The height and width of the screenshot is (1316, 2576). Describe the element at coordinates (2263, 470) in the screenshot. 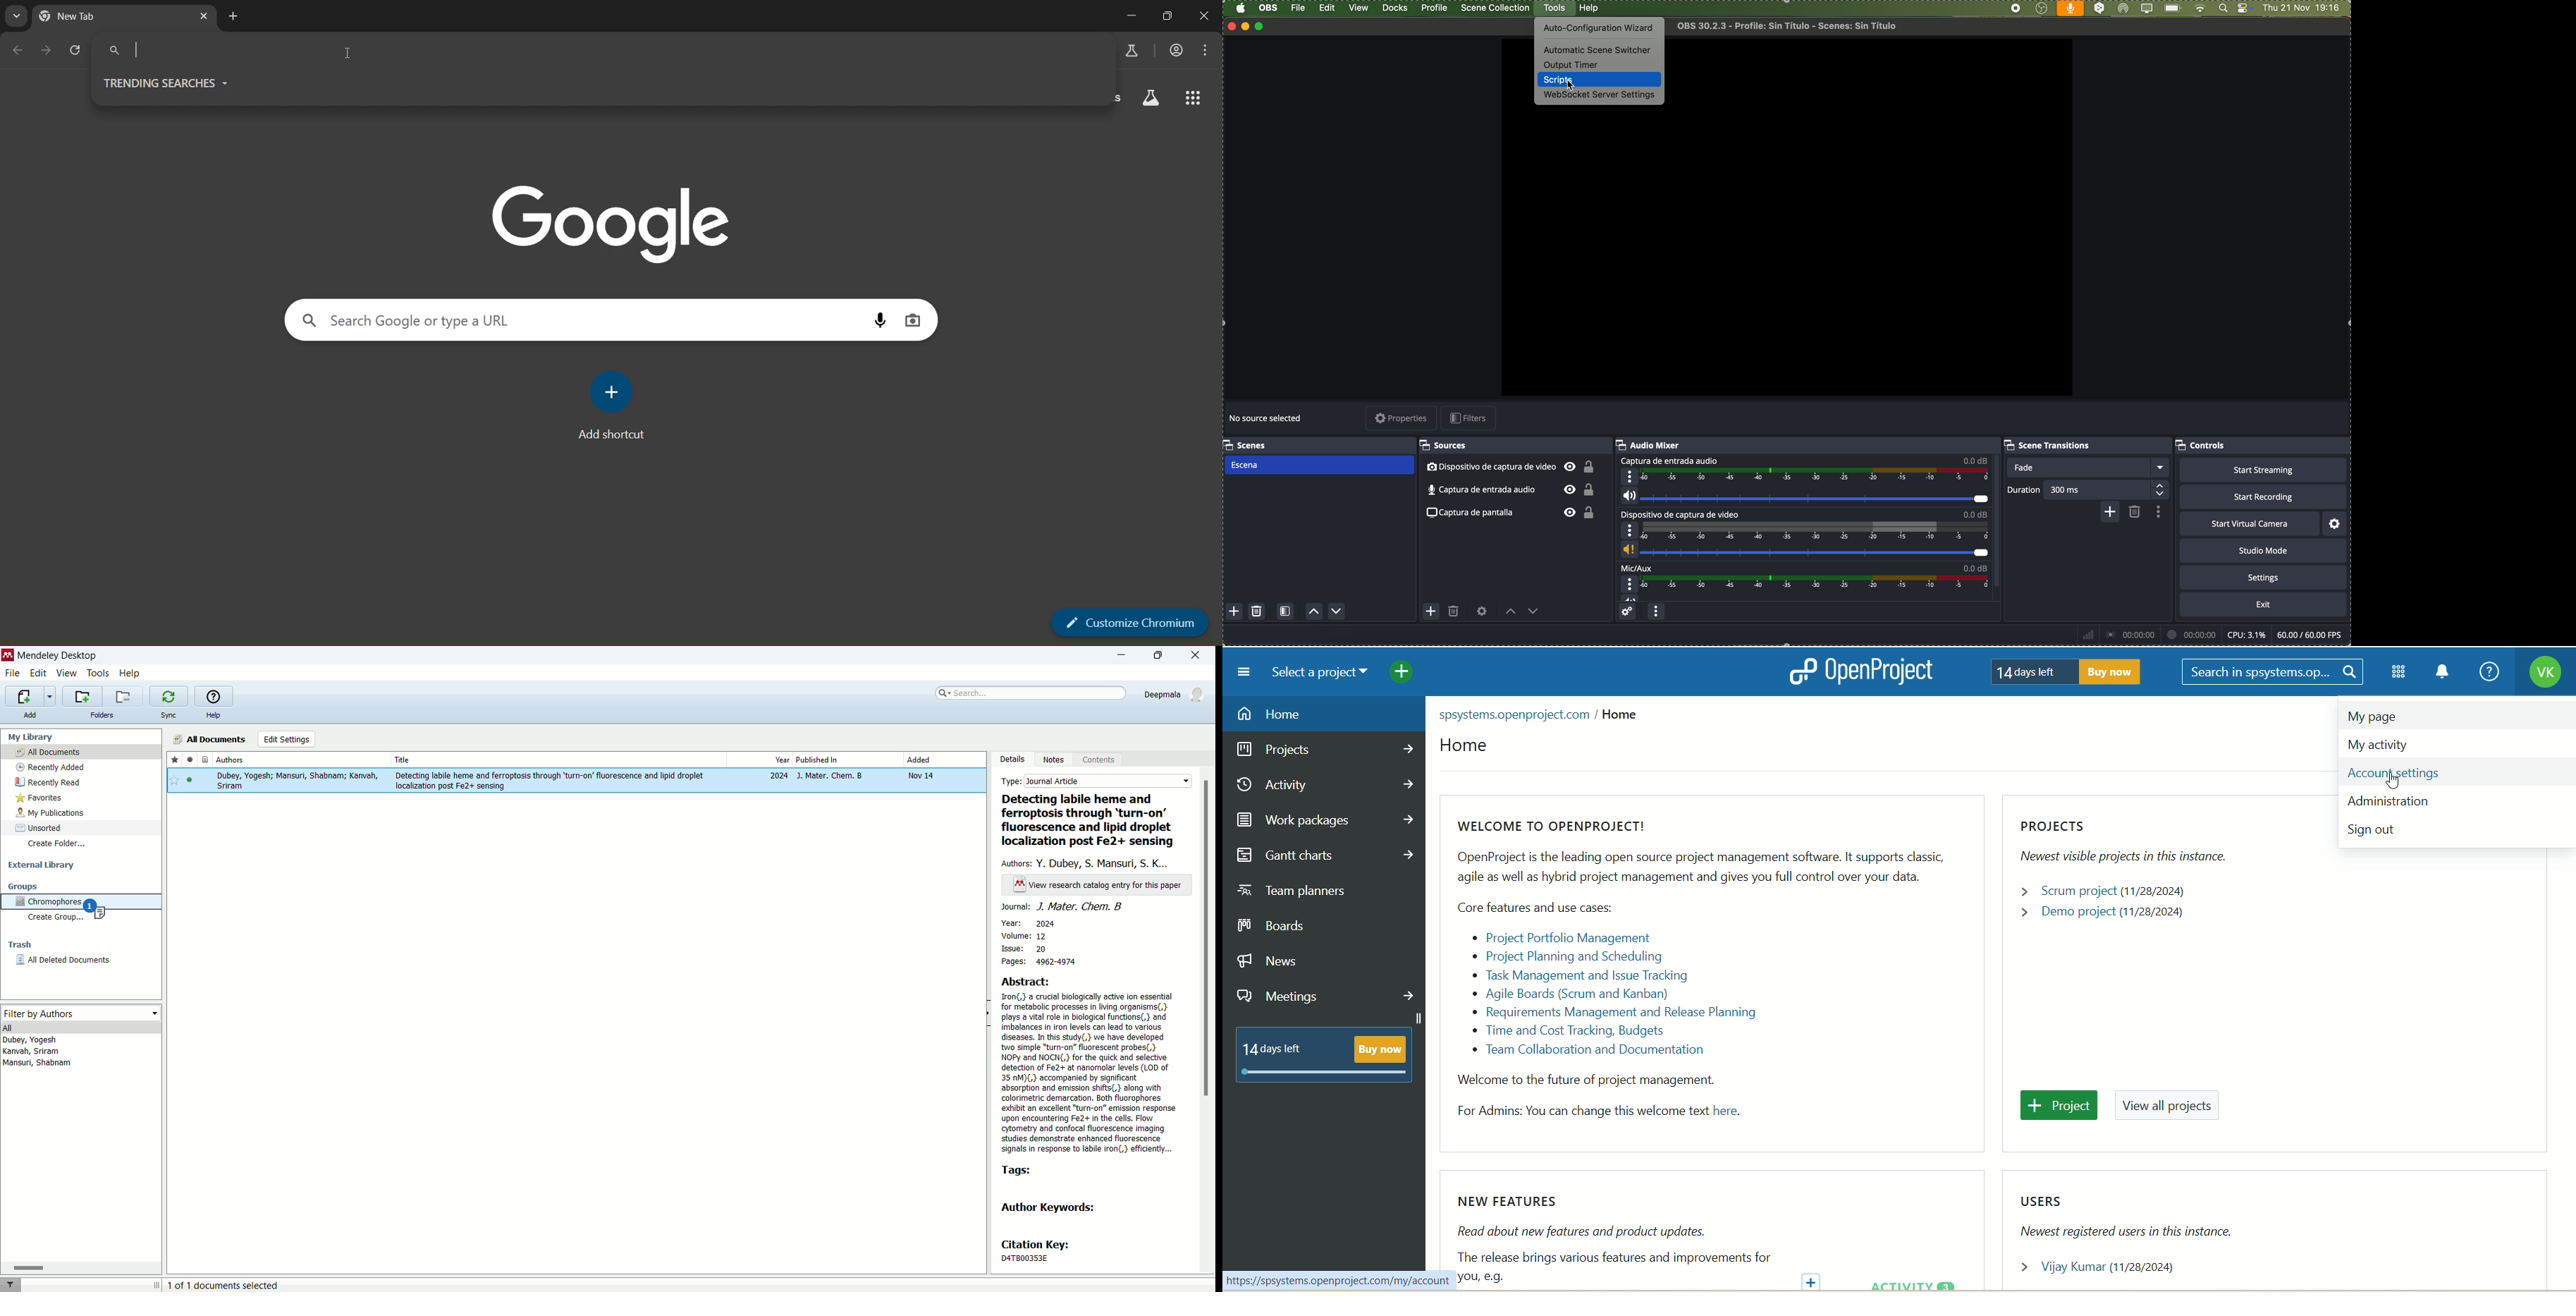

I see `start streaming` at that location.